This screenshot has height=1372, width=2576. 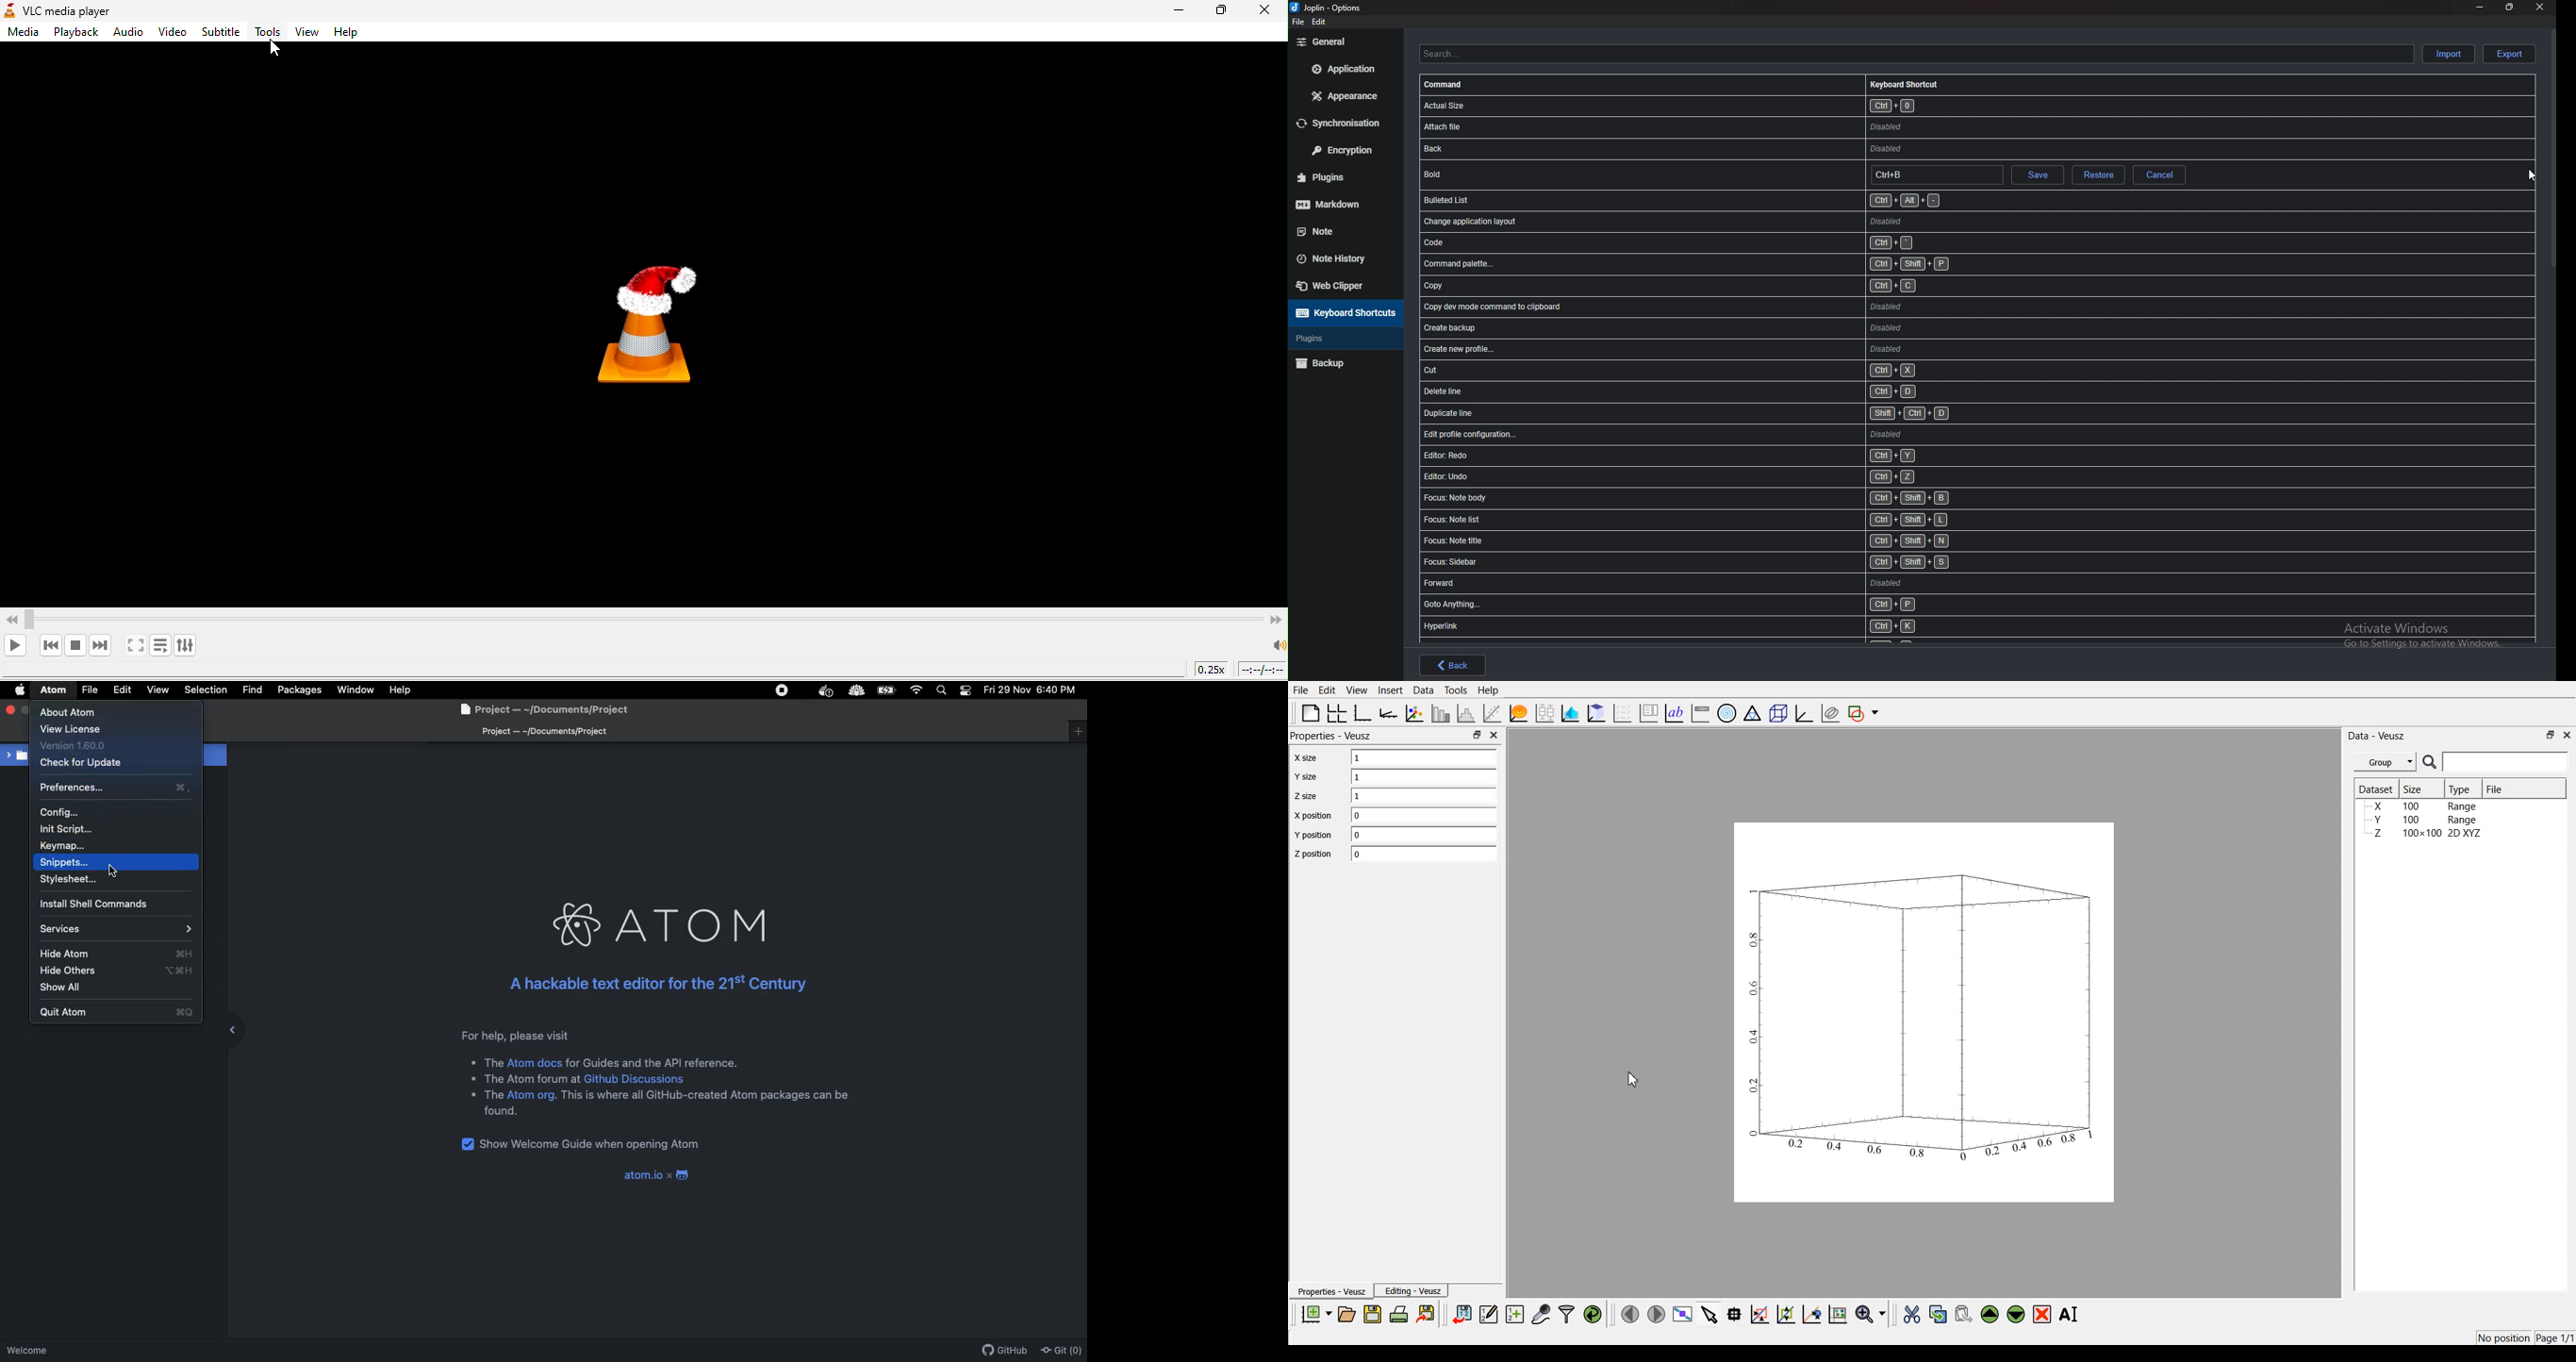 What do you see at coordinates (118, 1010) in the screenshot?
I see `Quit Atom` at bounding box center [118, 1010].